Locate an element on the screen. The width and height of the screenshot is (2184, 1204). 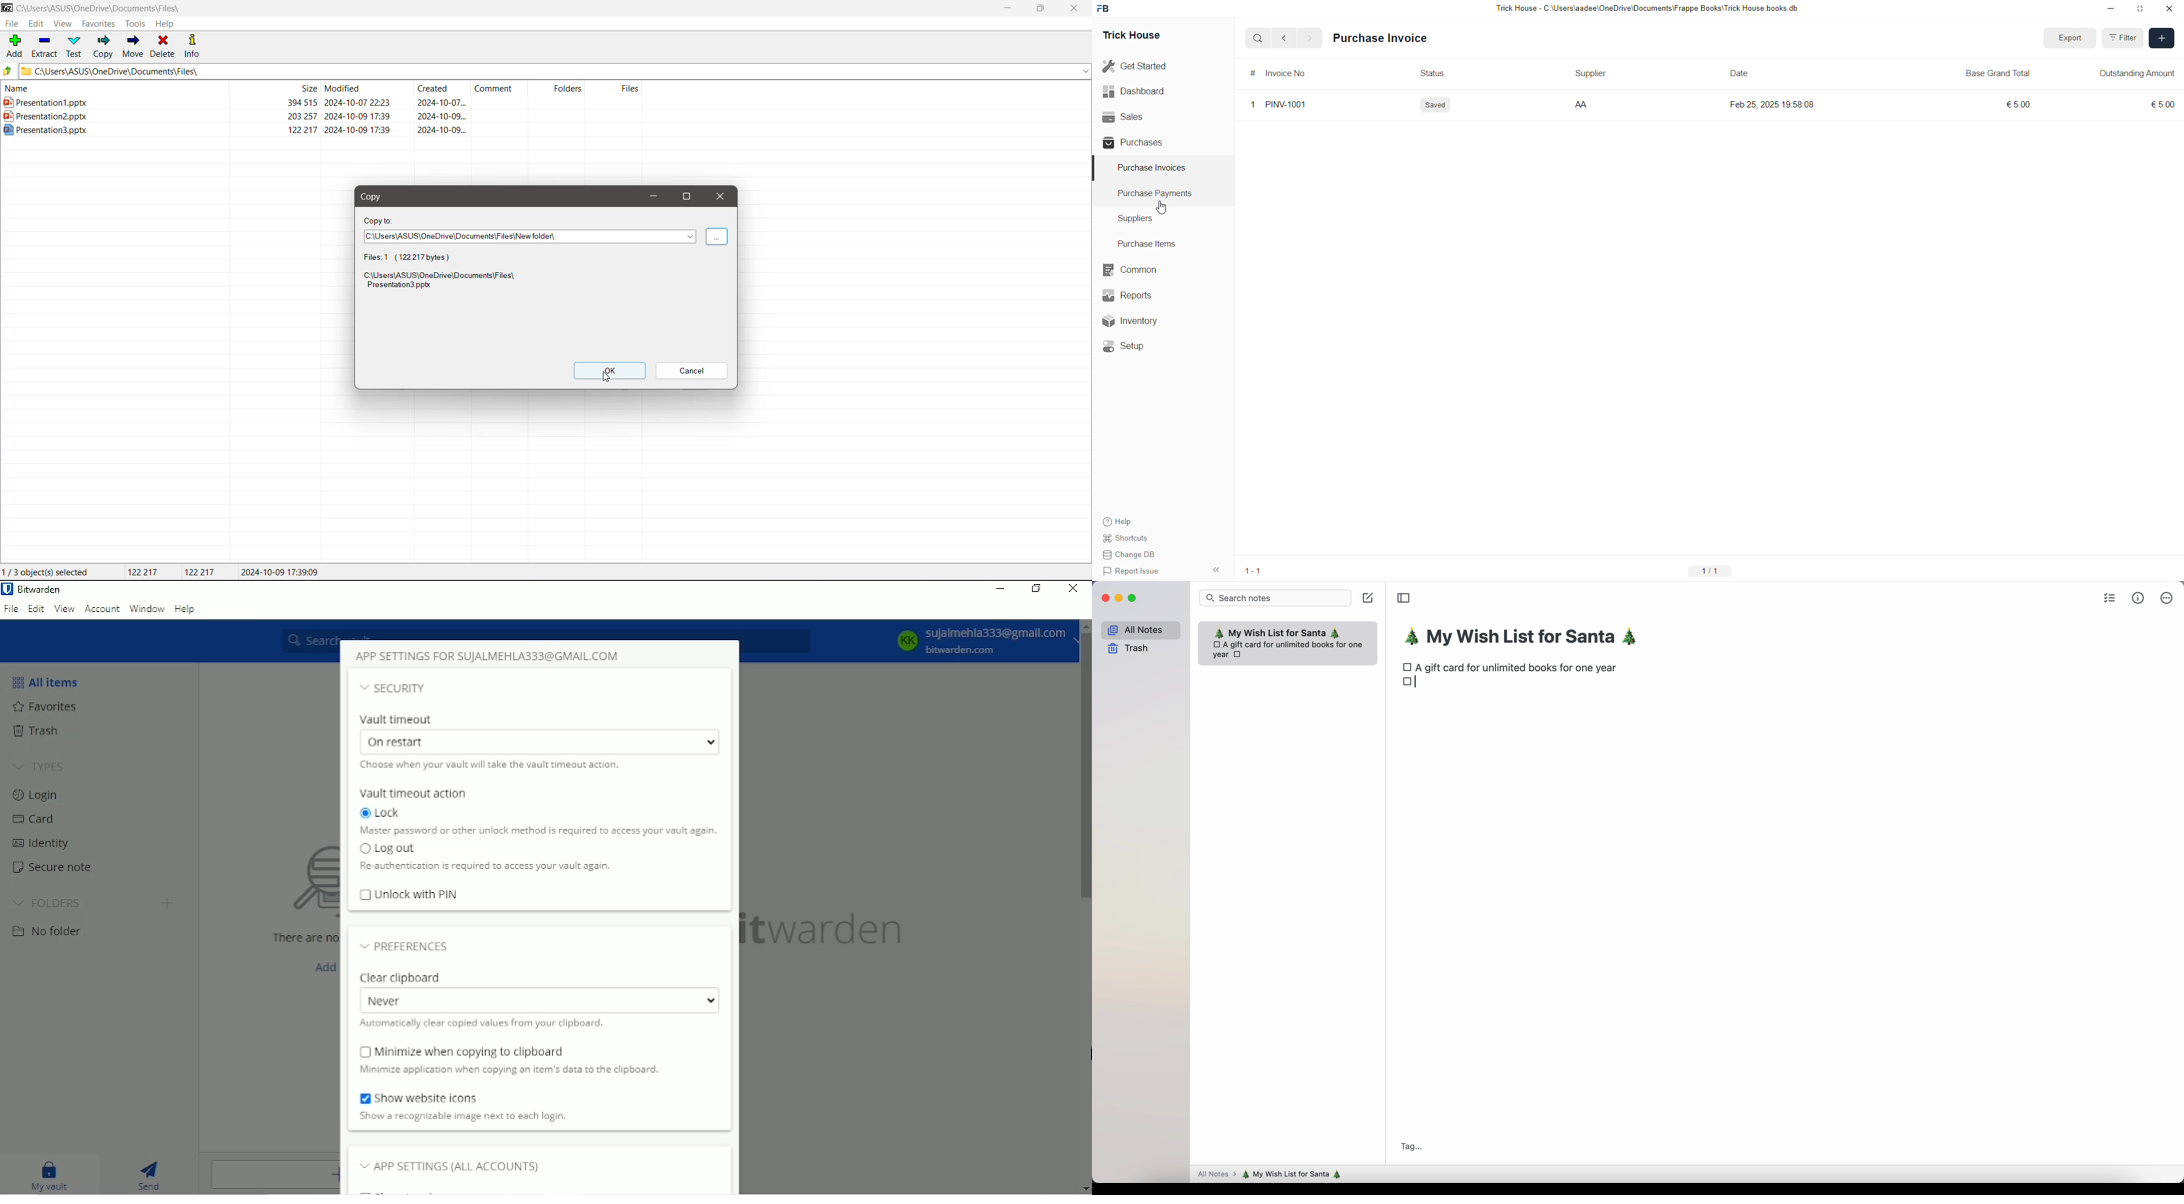
Trick House is located at coordinates (1133, 33).